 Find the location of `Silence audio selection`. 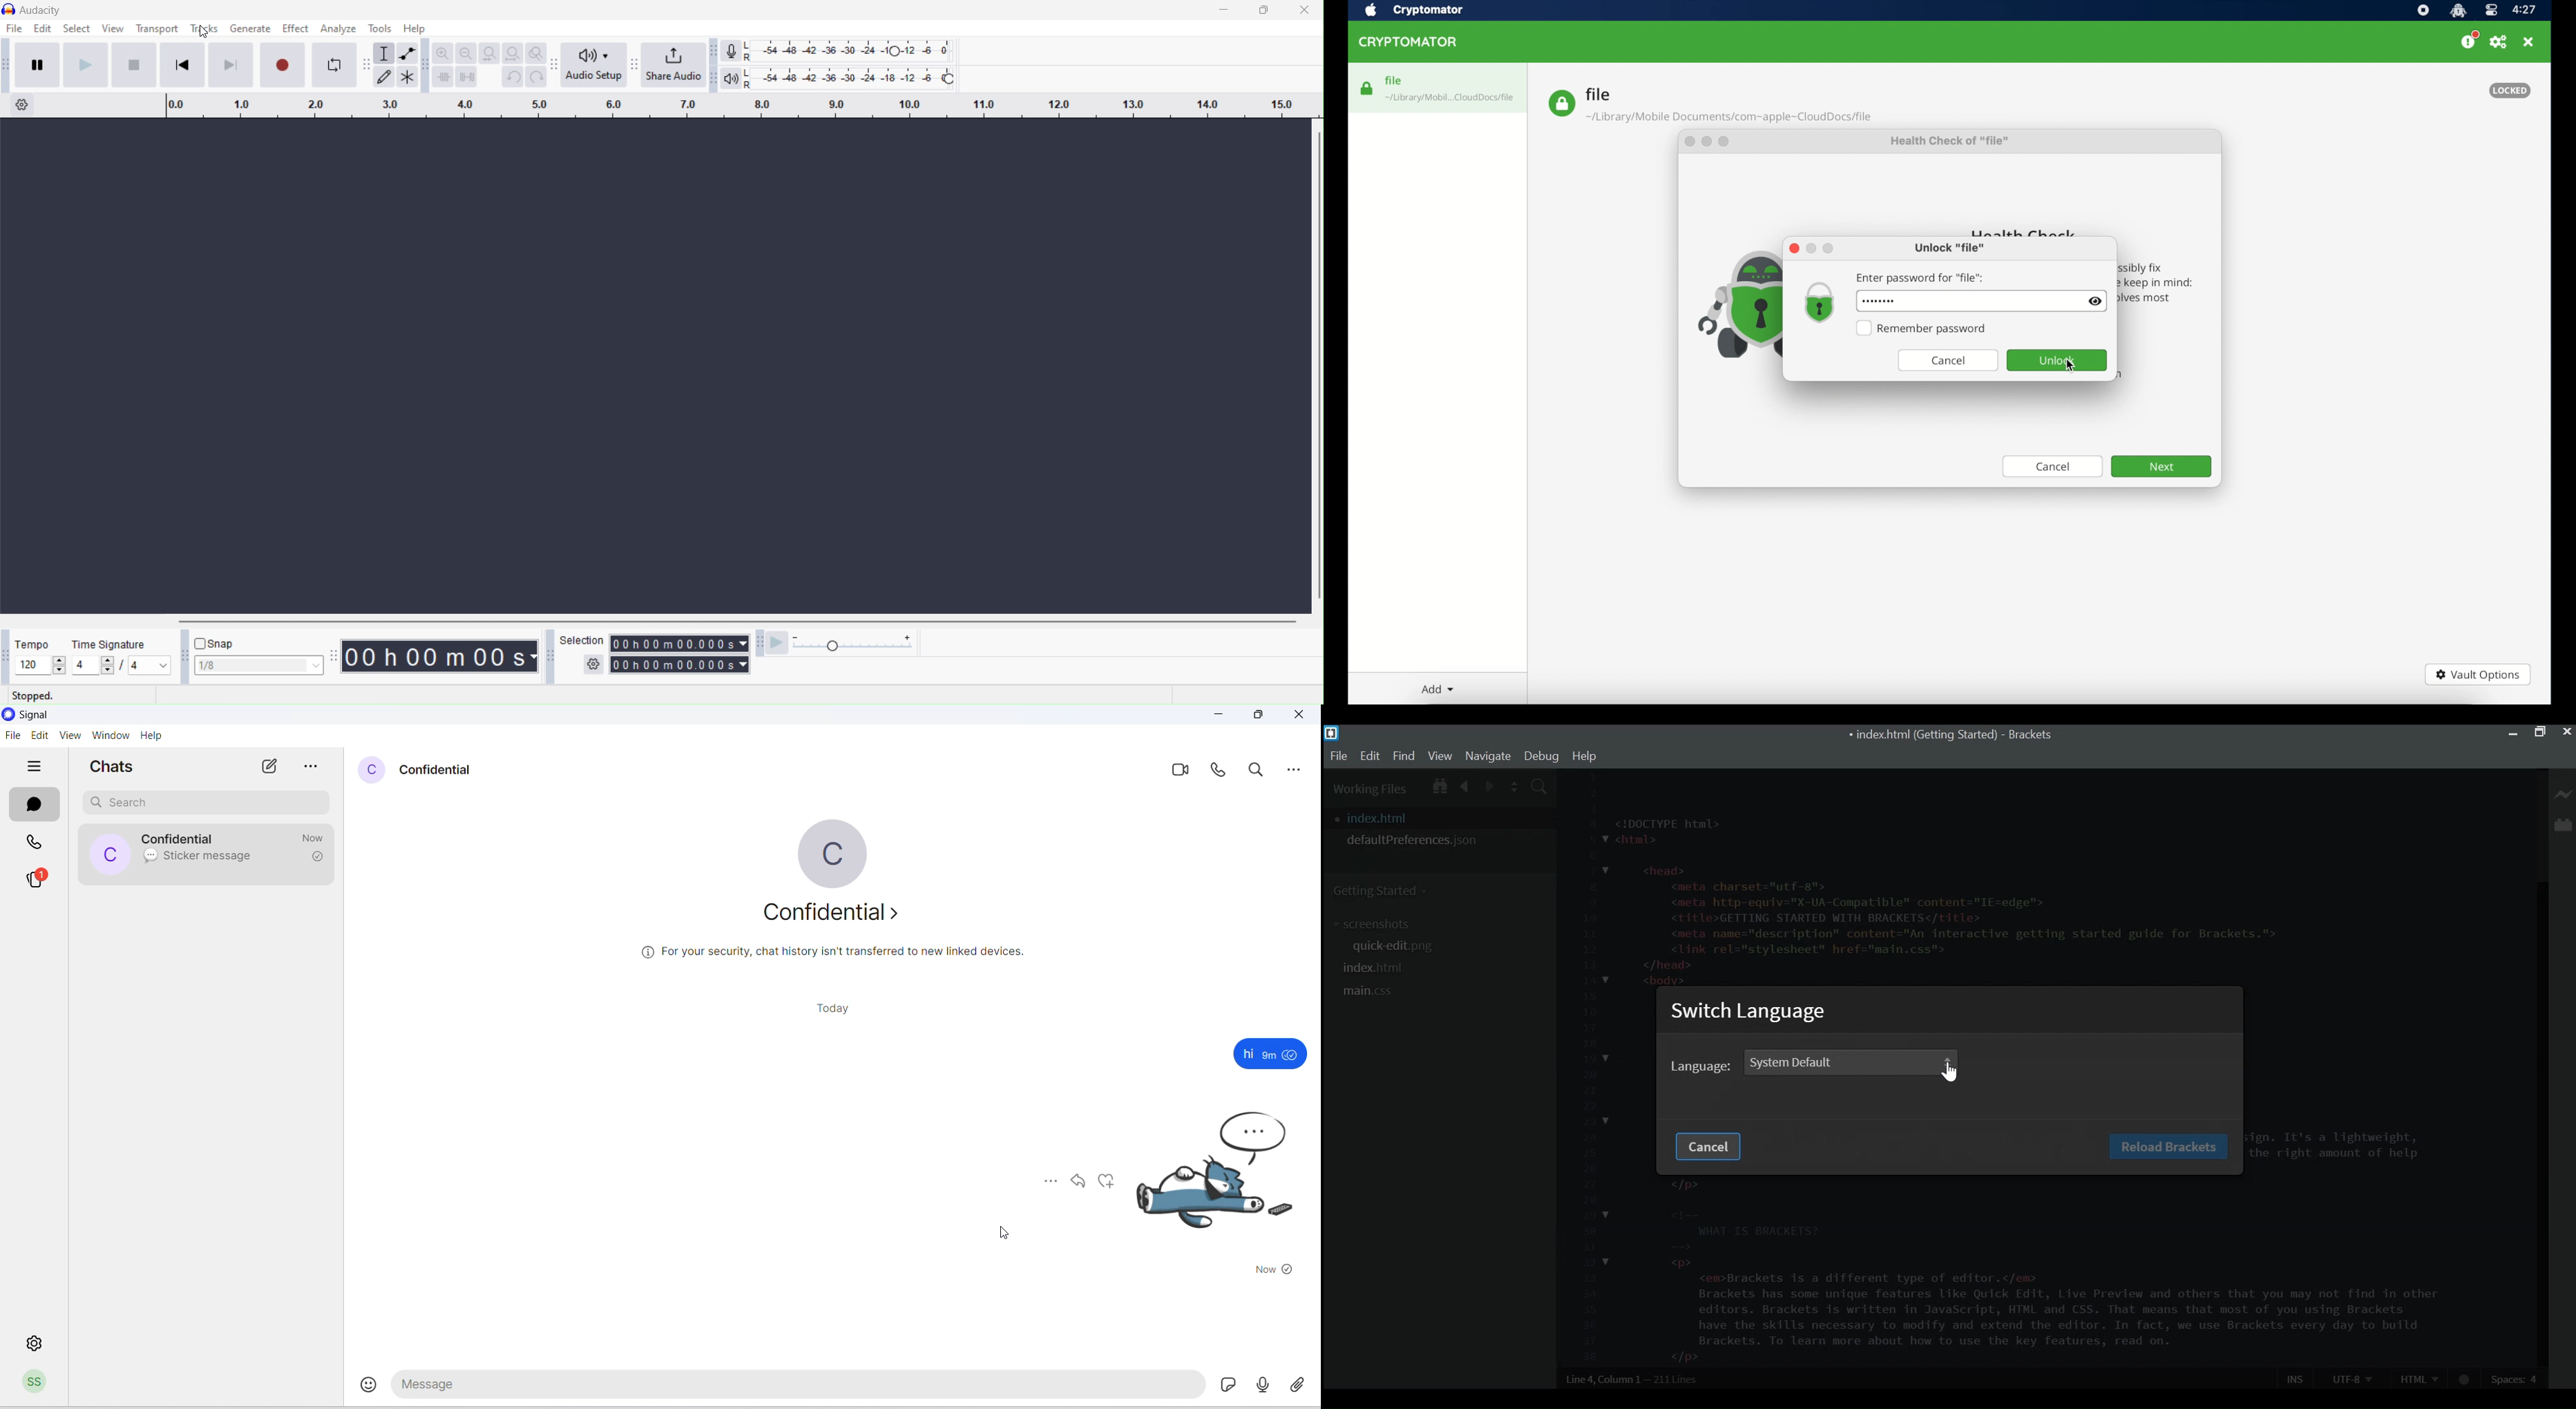

Silence audio selection is located at coordinates (468, 76).